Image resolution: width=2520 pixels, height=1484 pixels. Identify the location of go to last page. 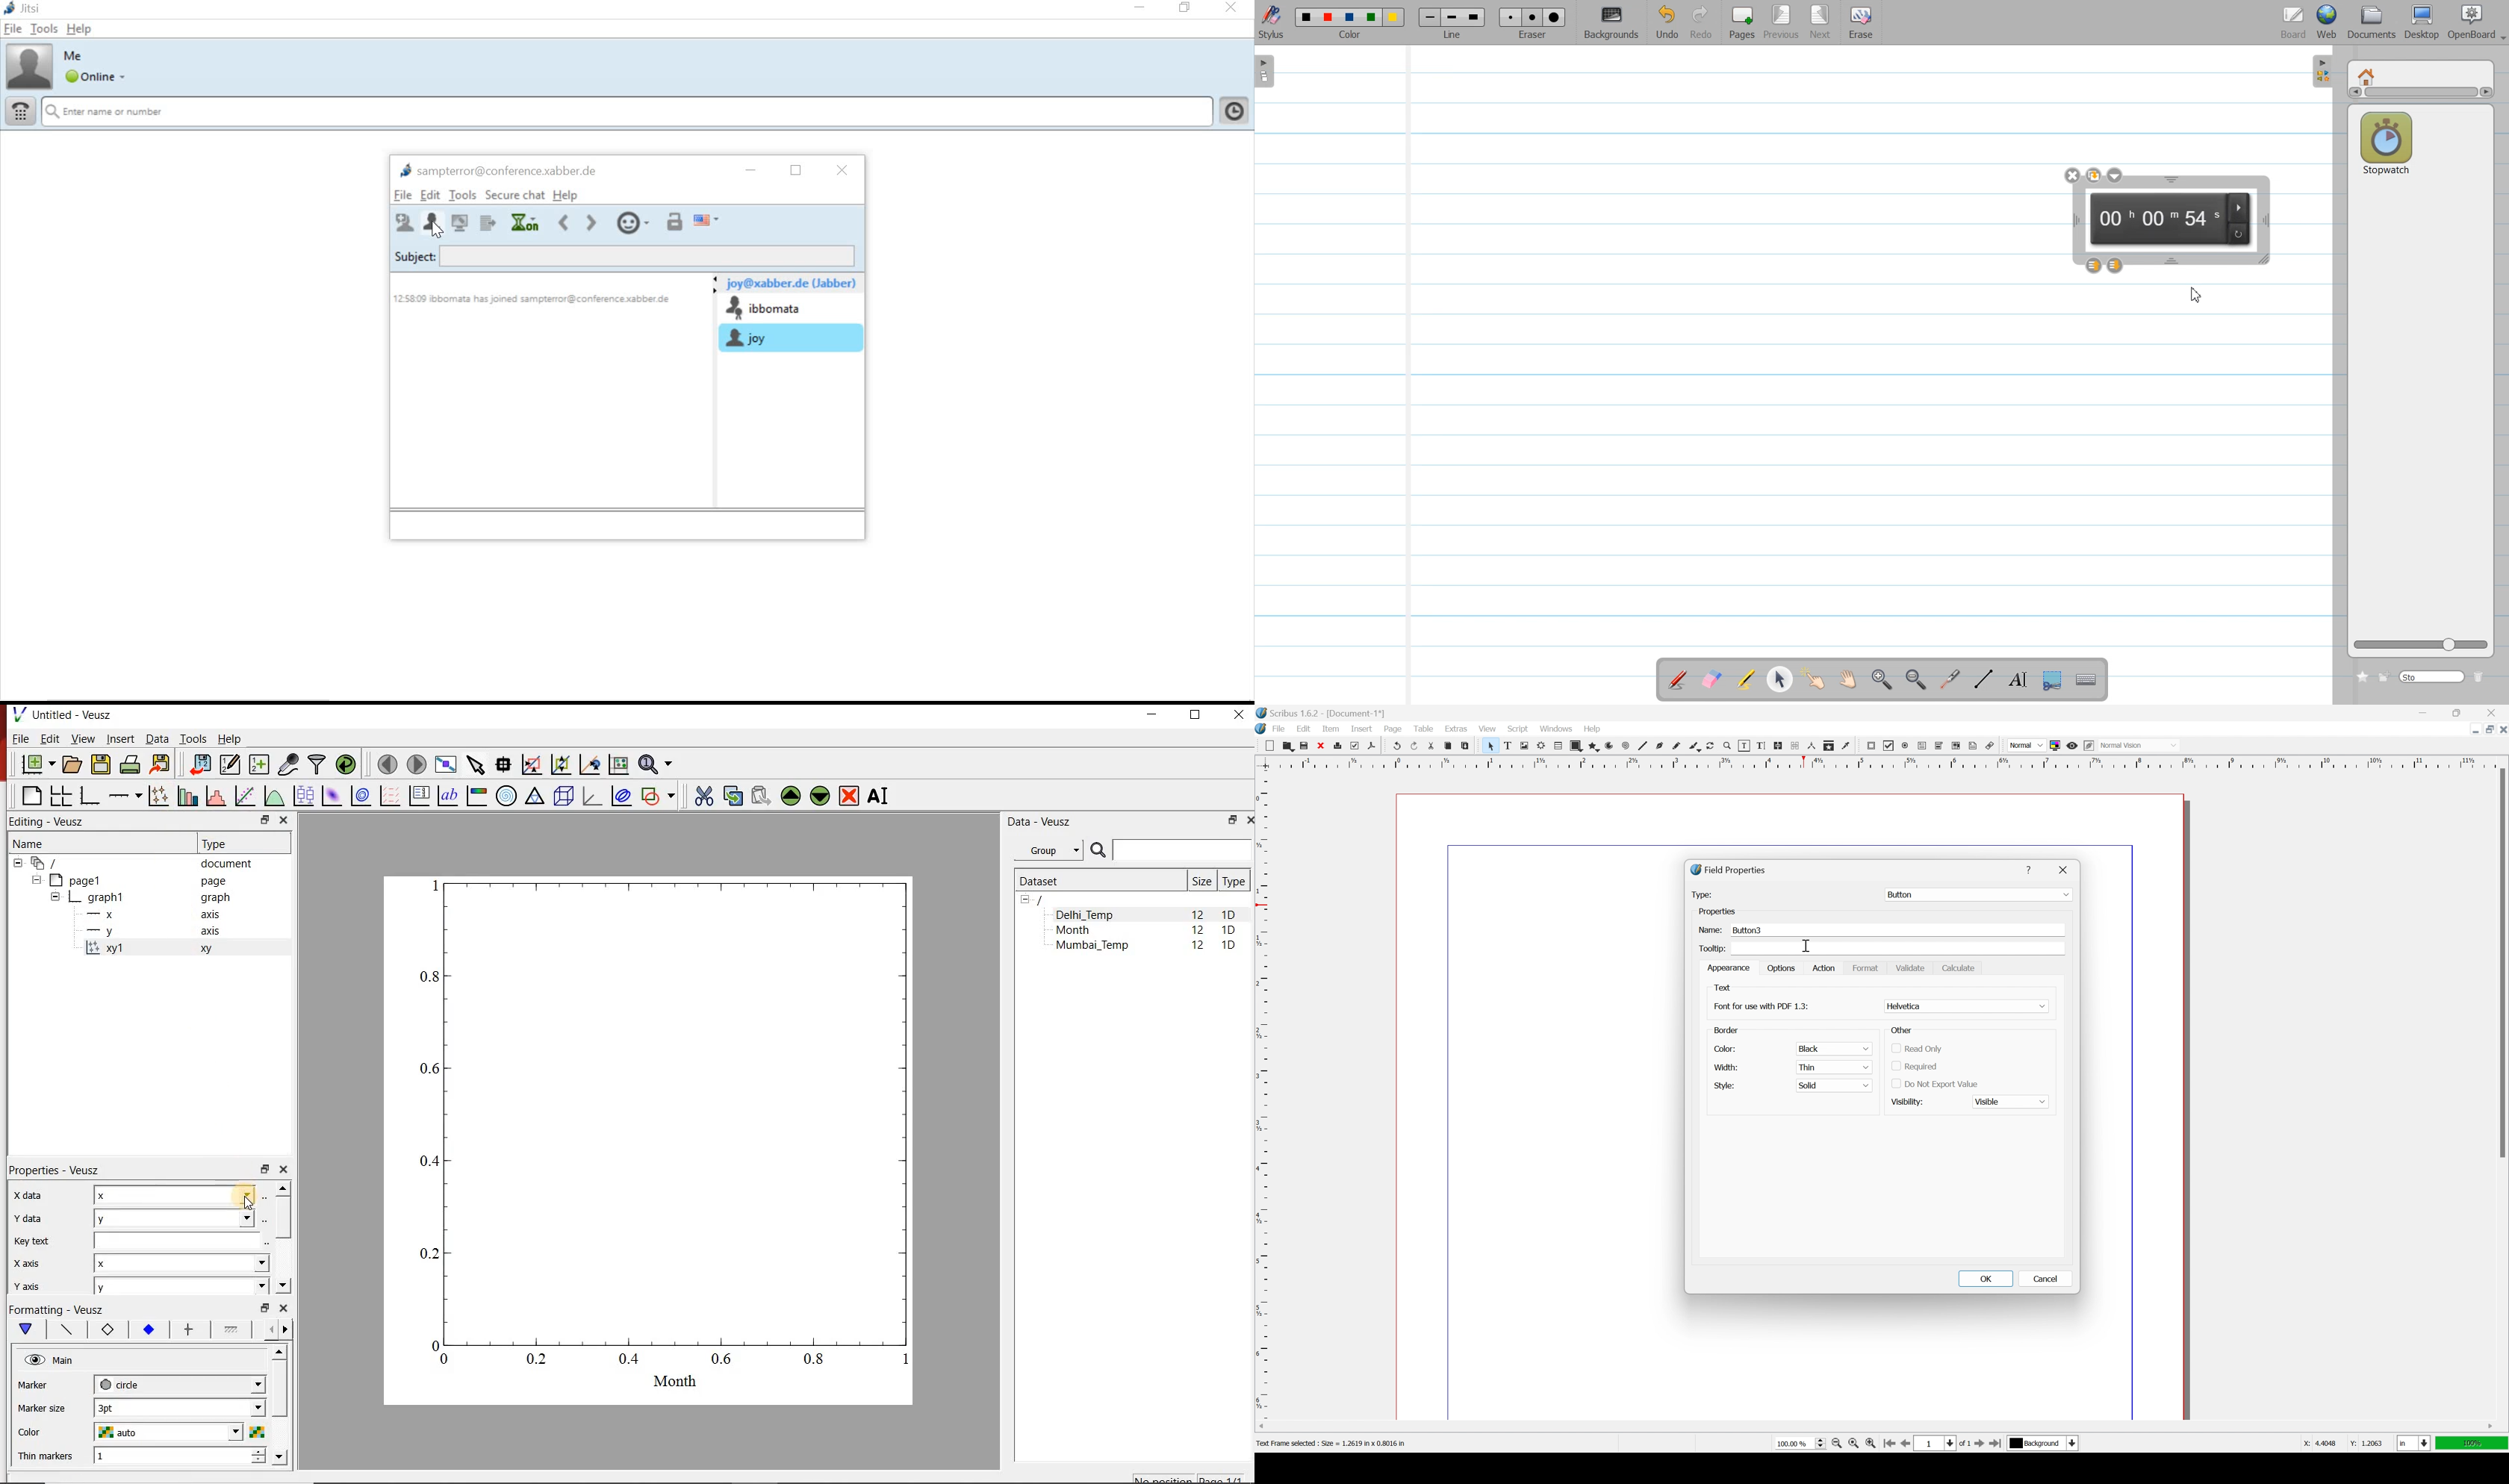
(1995, 1446).